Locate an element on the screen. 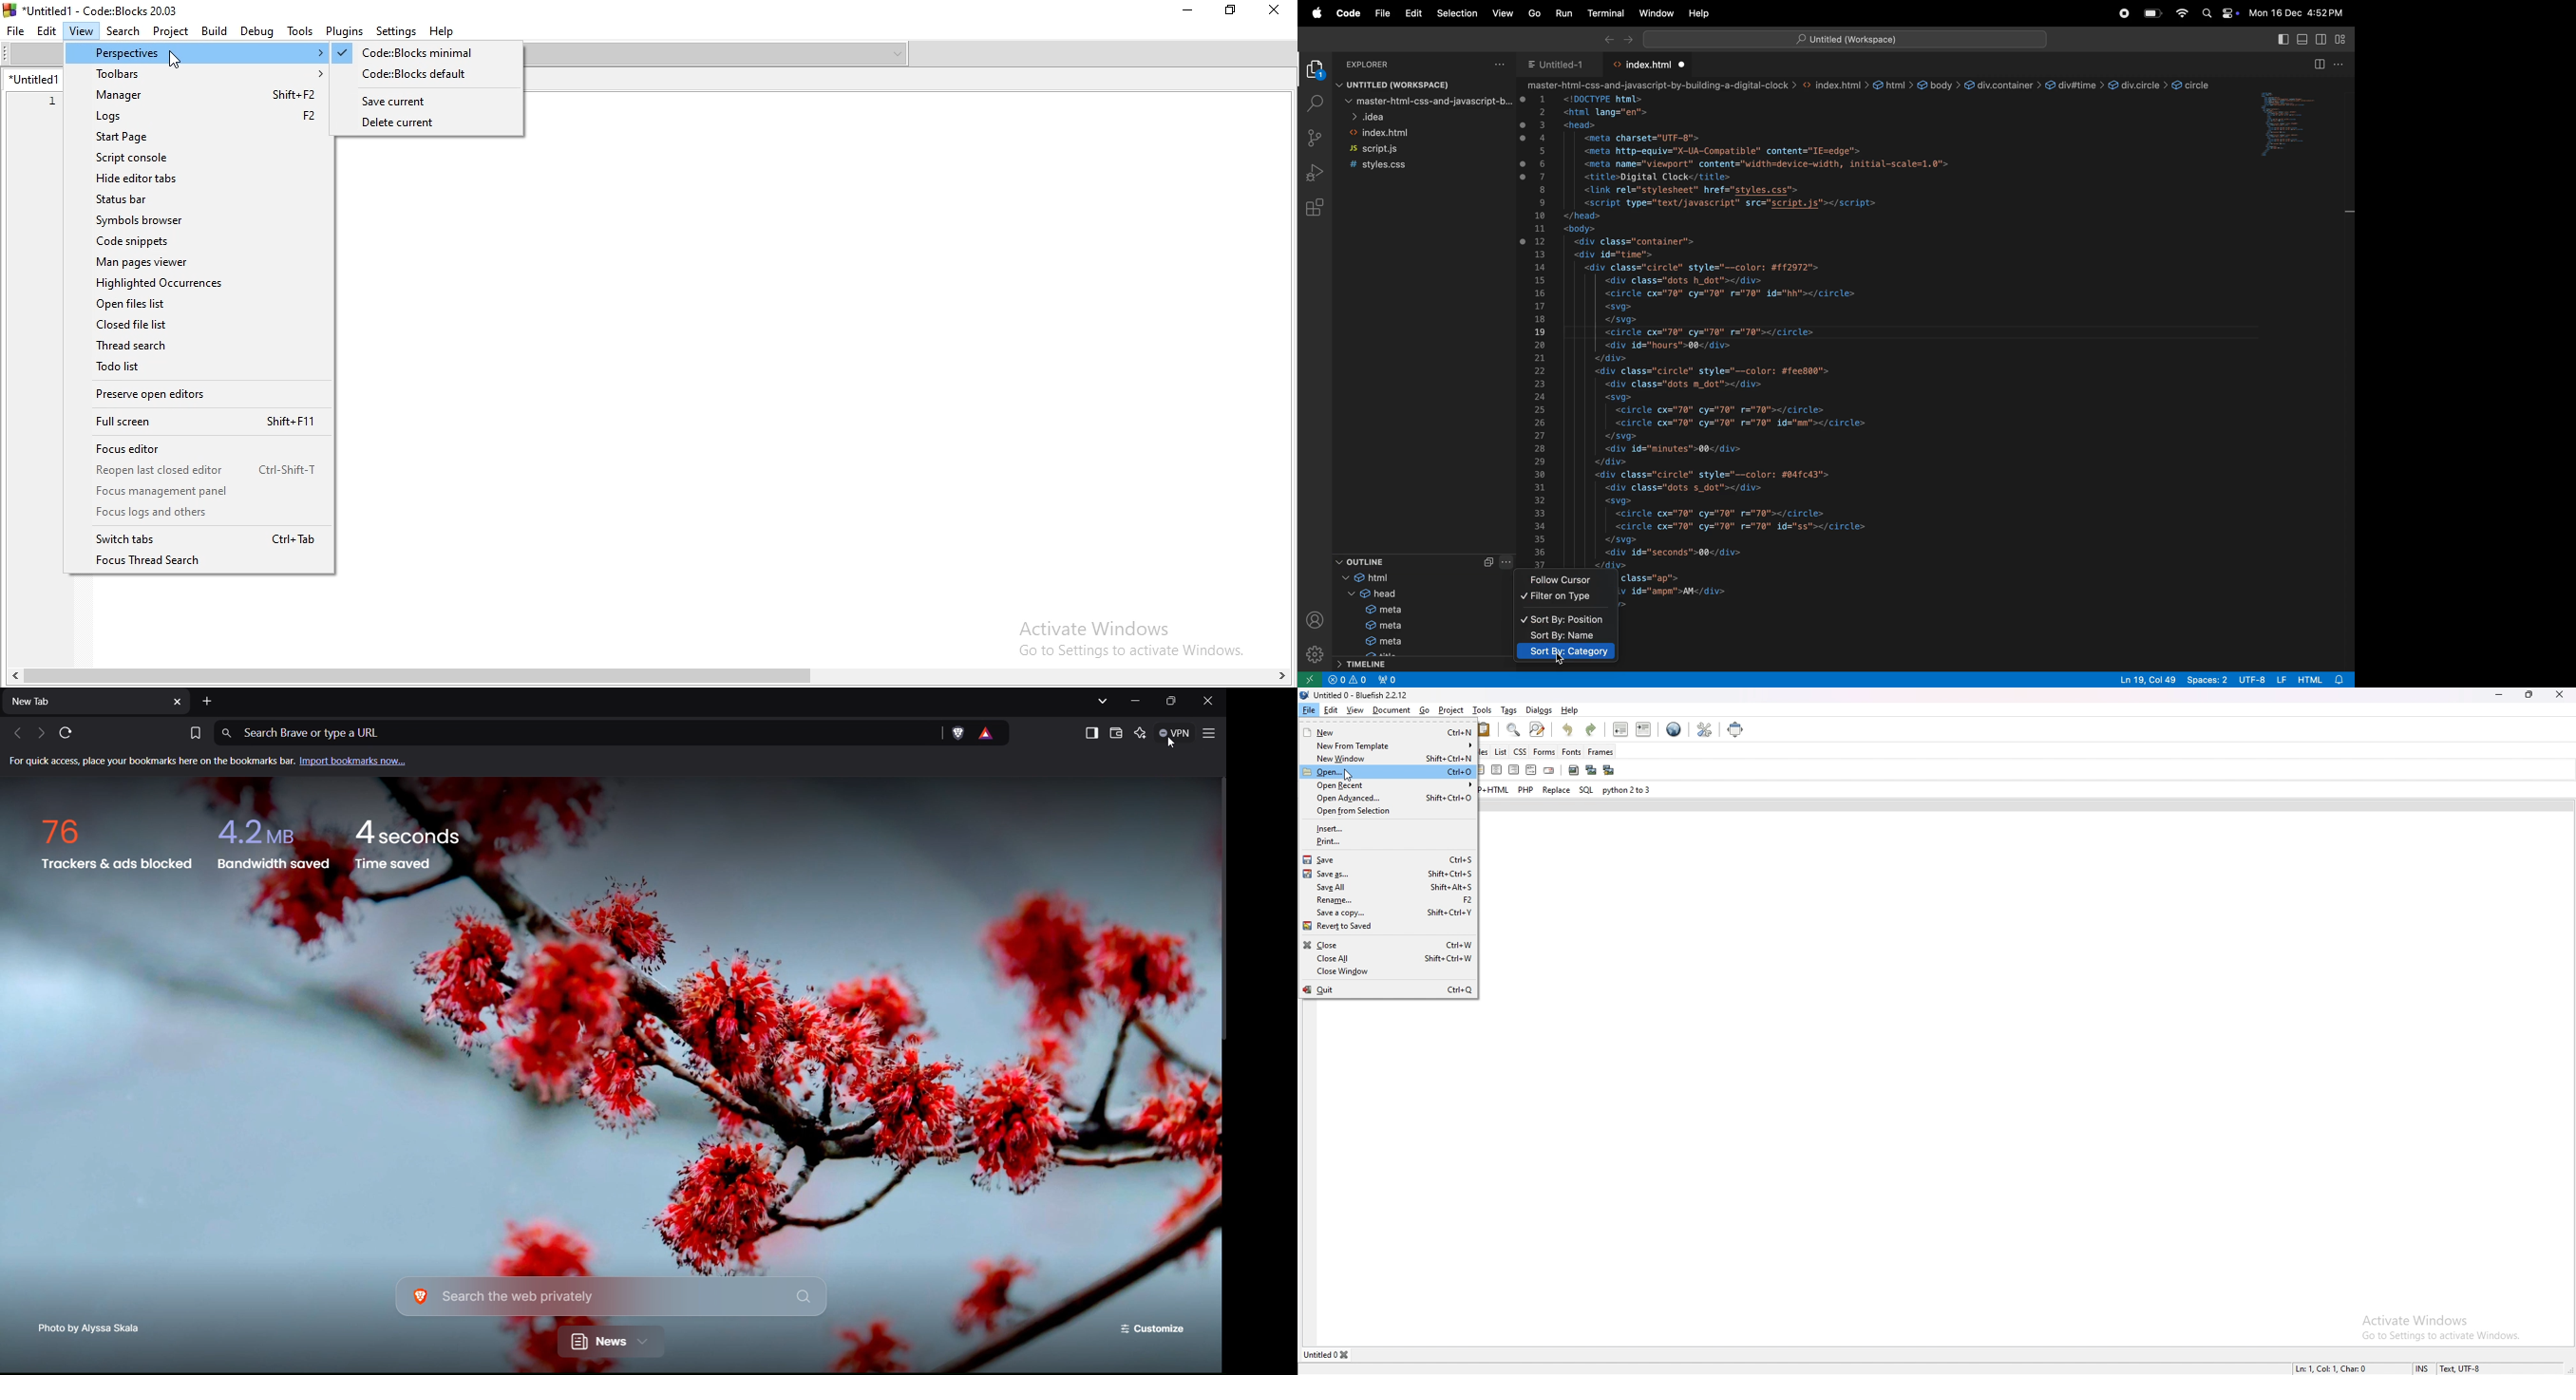 The height and width of the screenshot is (1400, 2576). unindent is located at coordinates (1622, 729).